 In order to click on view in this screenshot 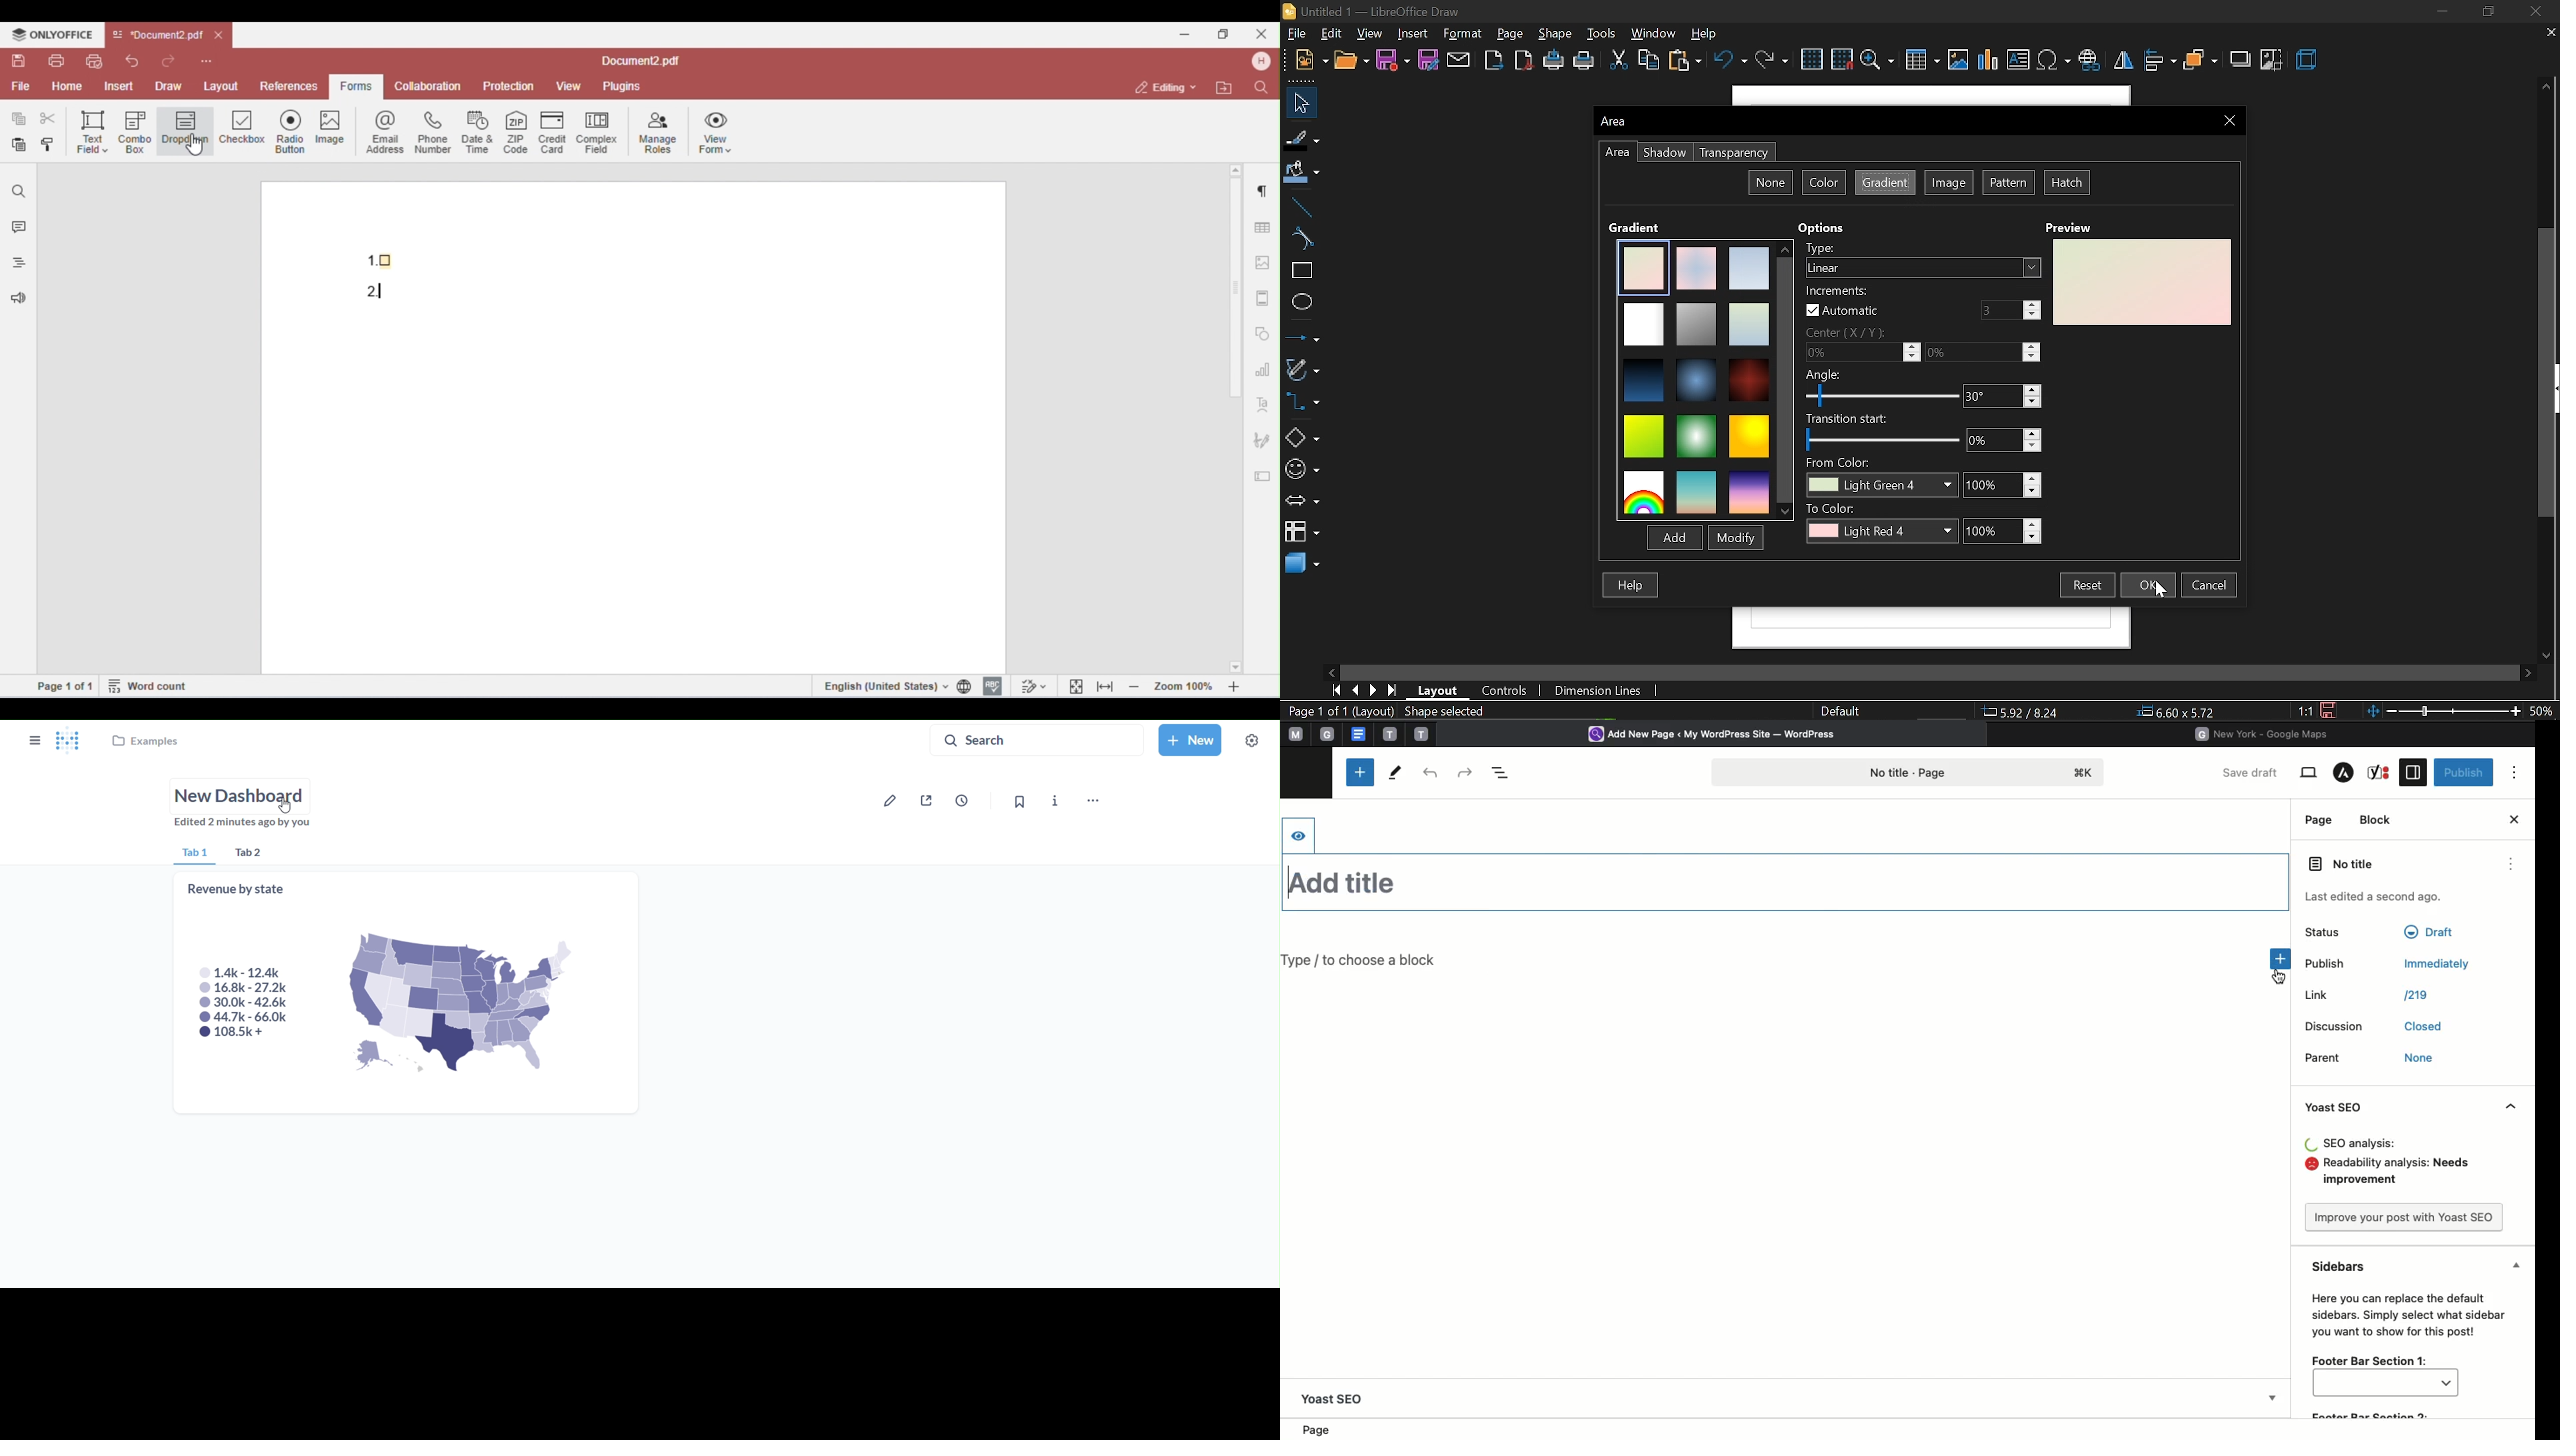, I will do `click(1370, 34)`.